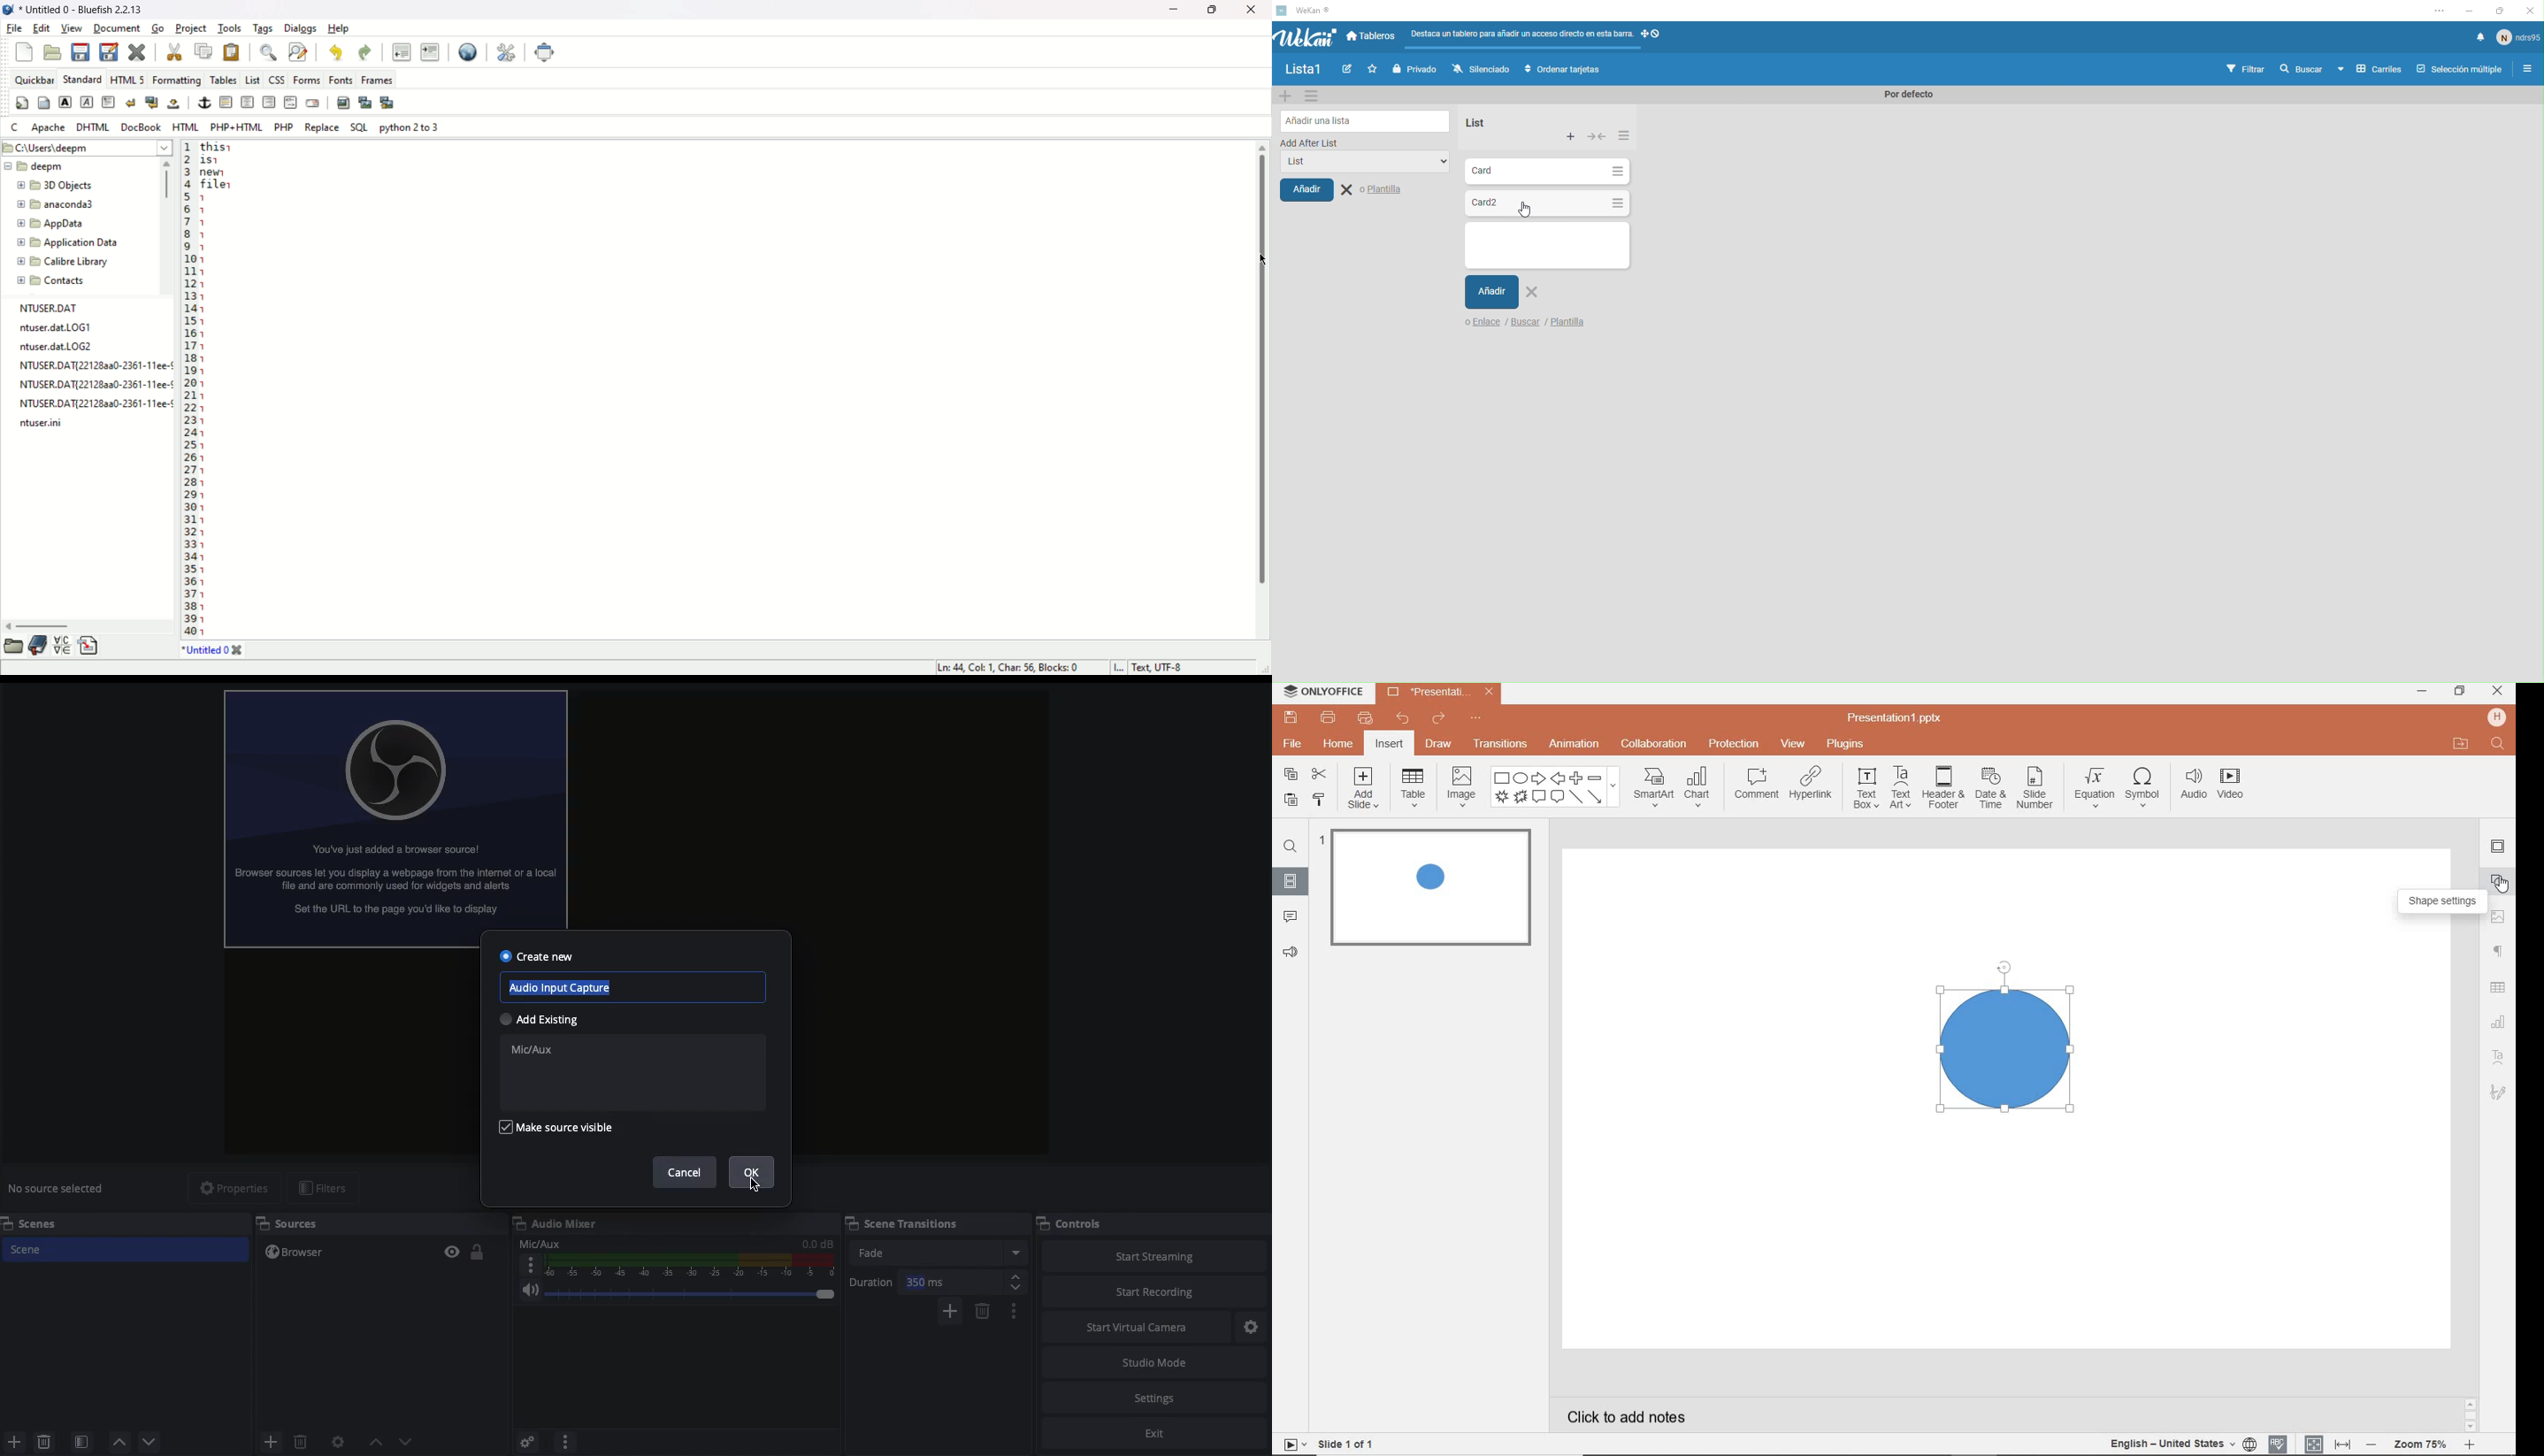 This screenshot has height=1456, width=2548. I want to click on Fade, so click(937, 1252).